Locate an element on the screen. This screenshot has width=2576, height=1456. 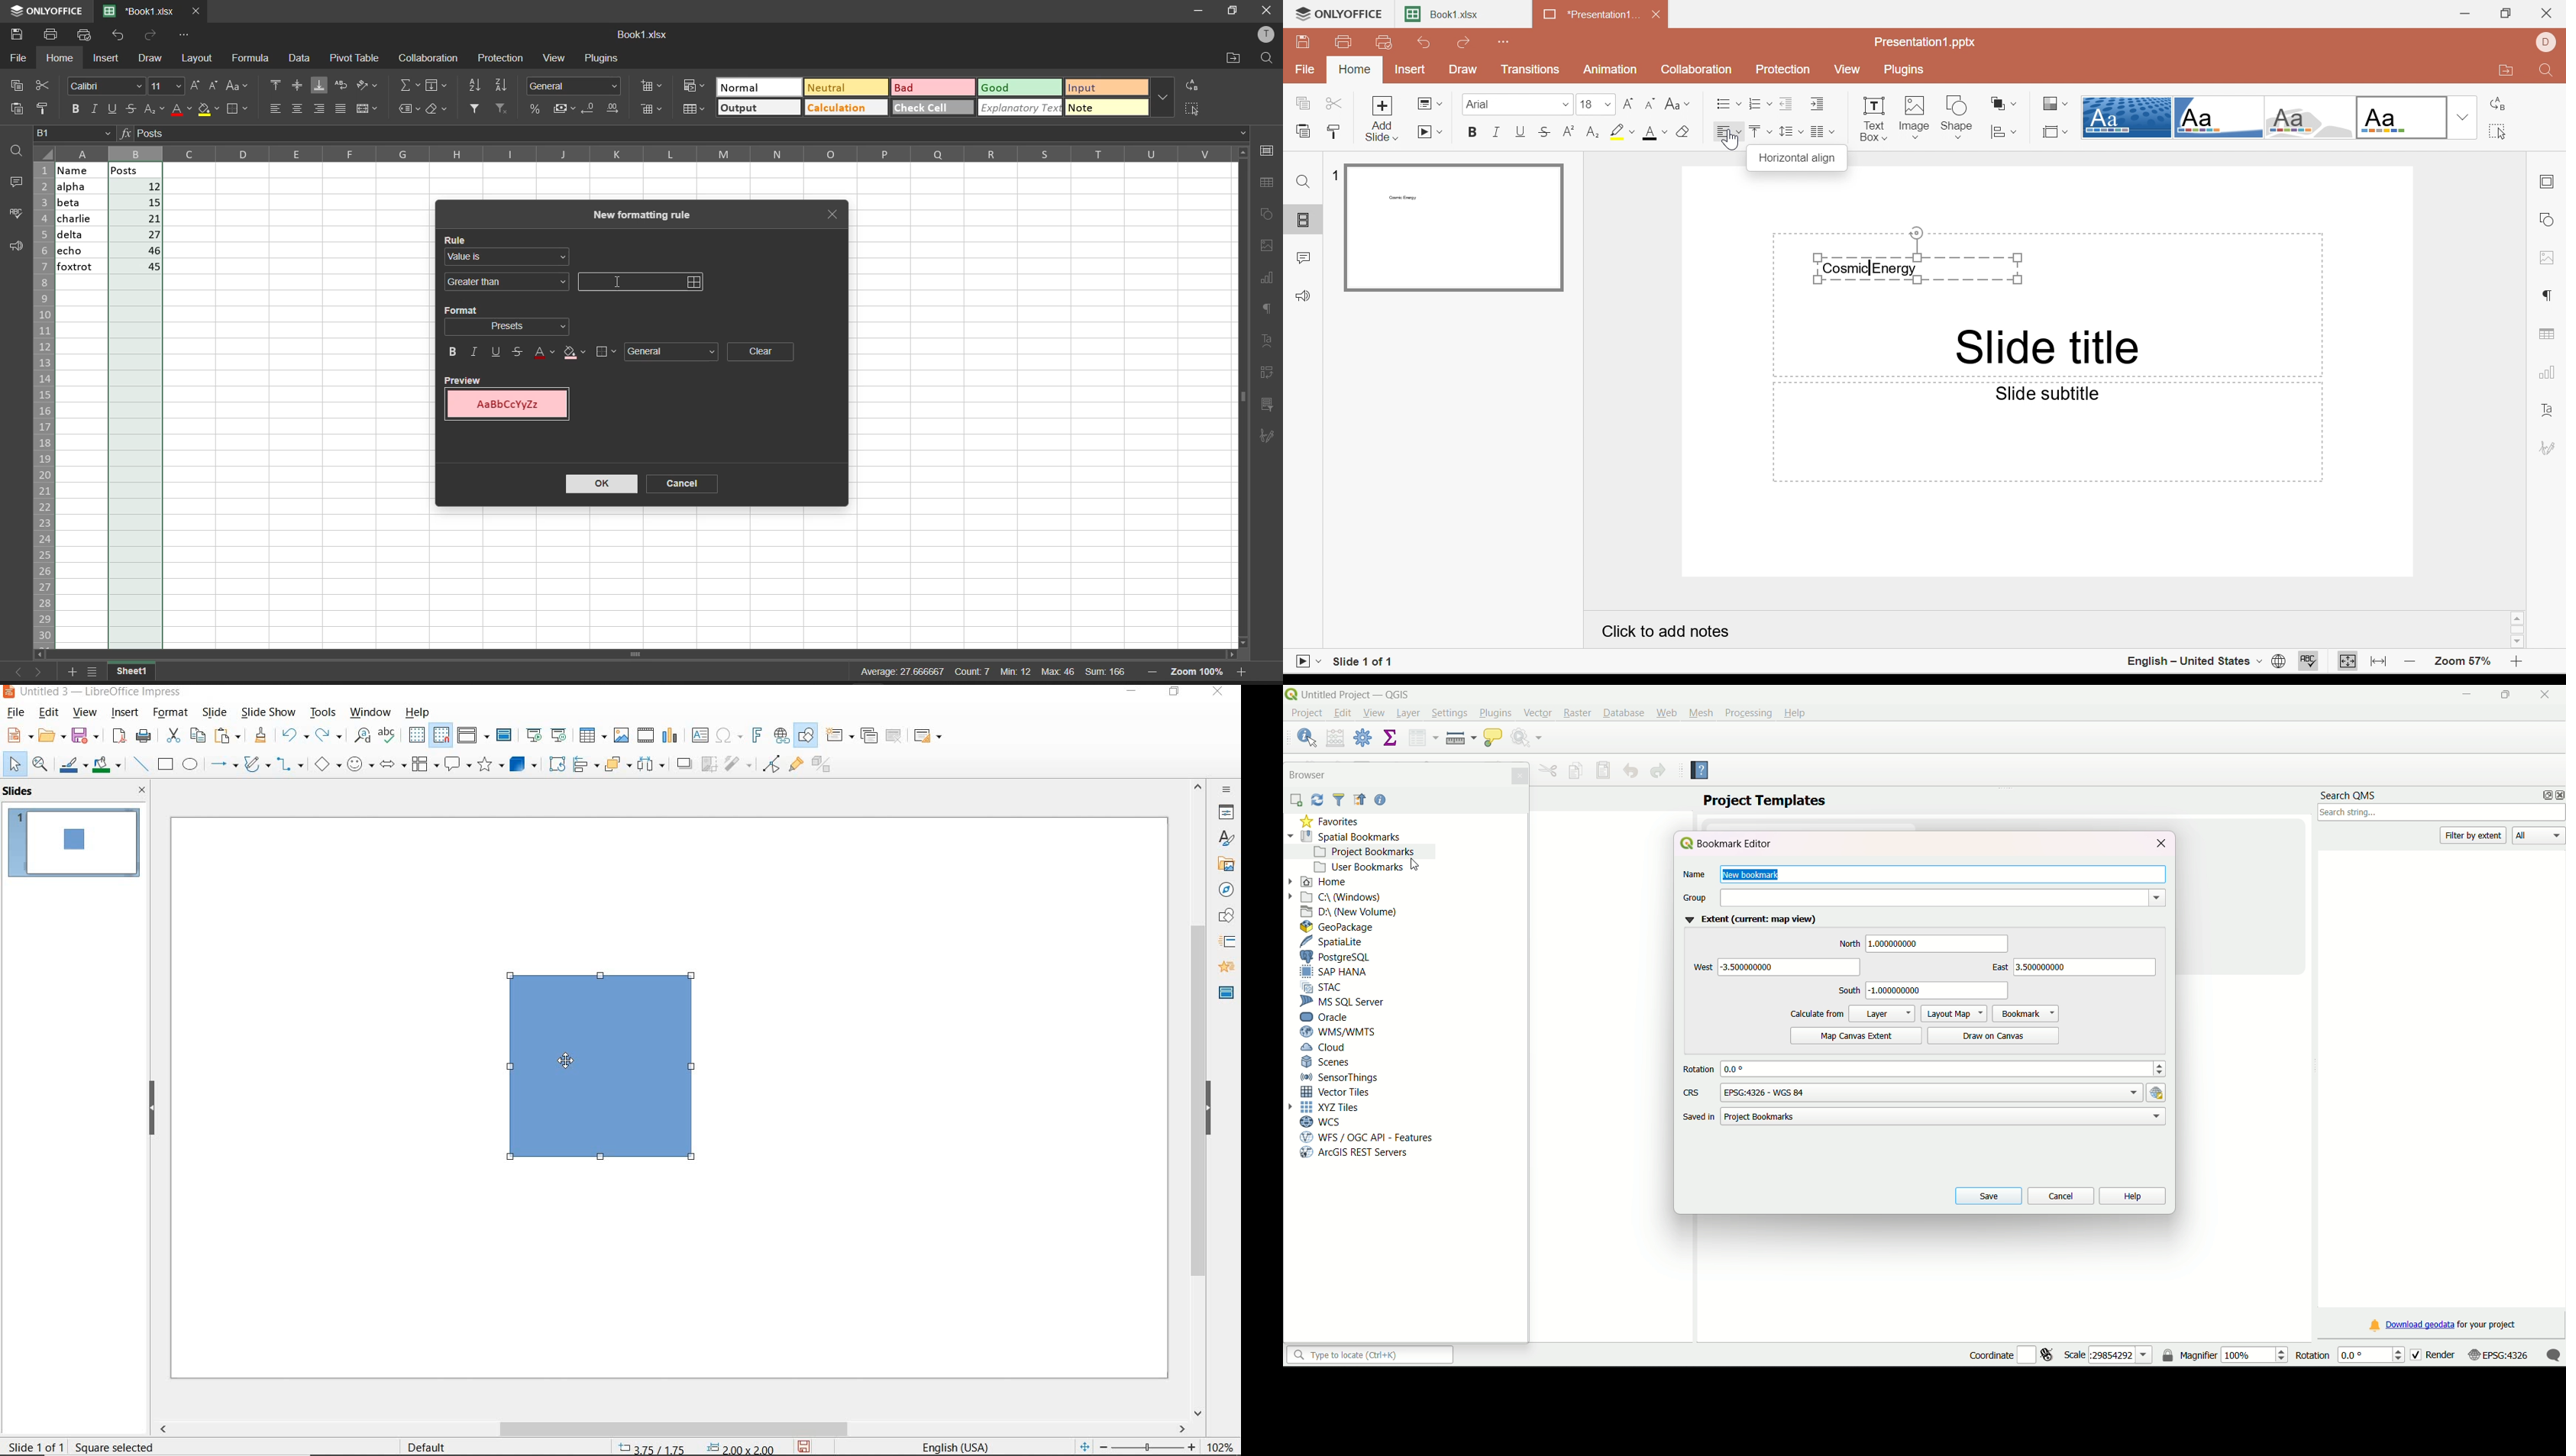
edit is located at coordinates (49, 713).